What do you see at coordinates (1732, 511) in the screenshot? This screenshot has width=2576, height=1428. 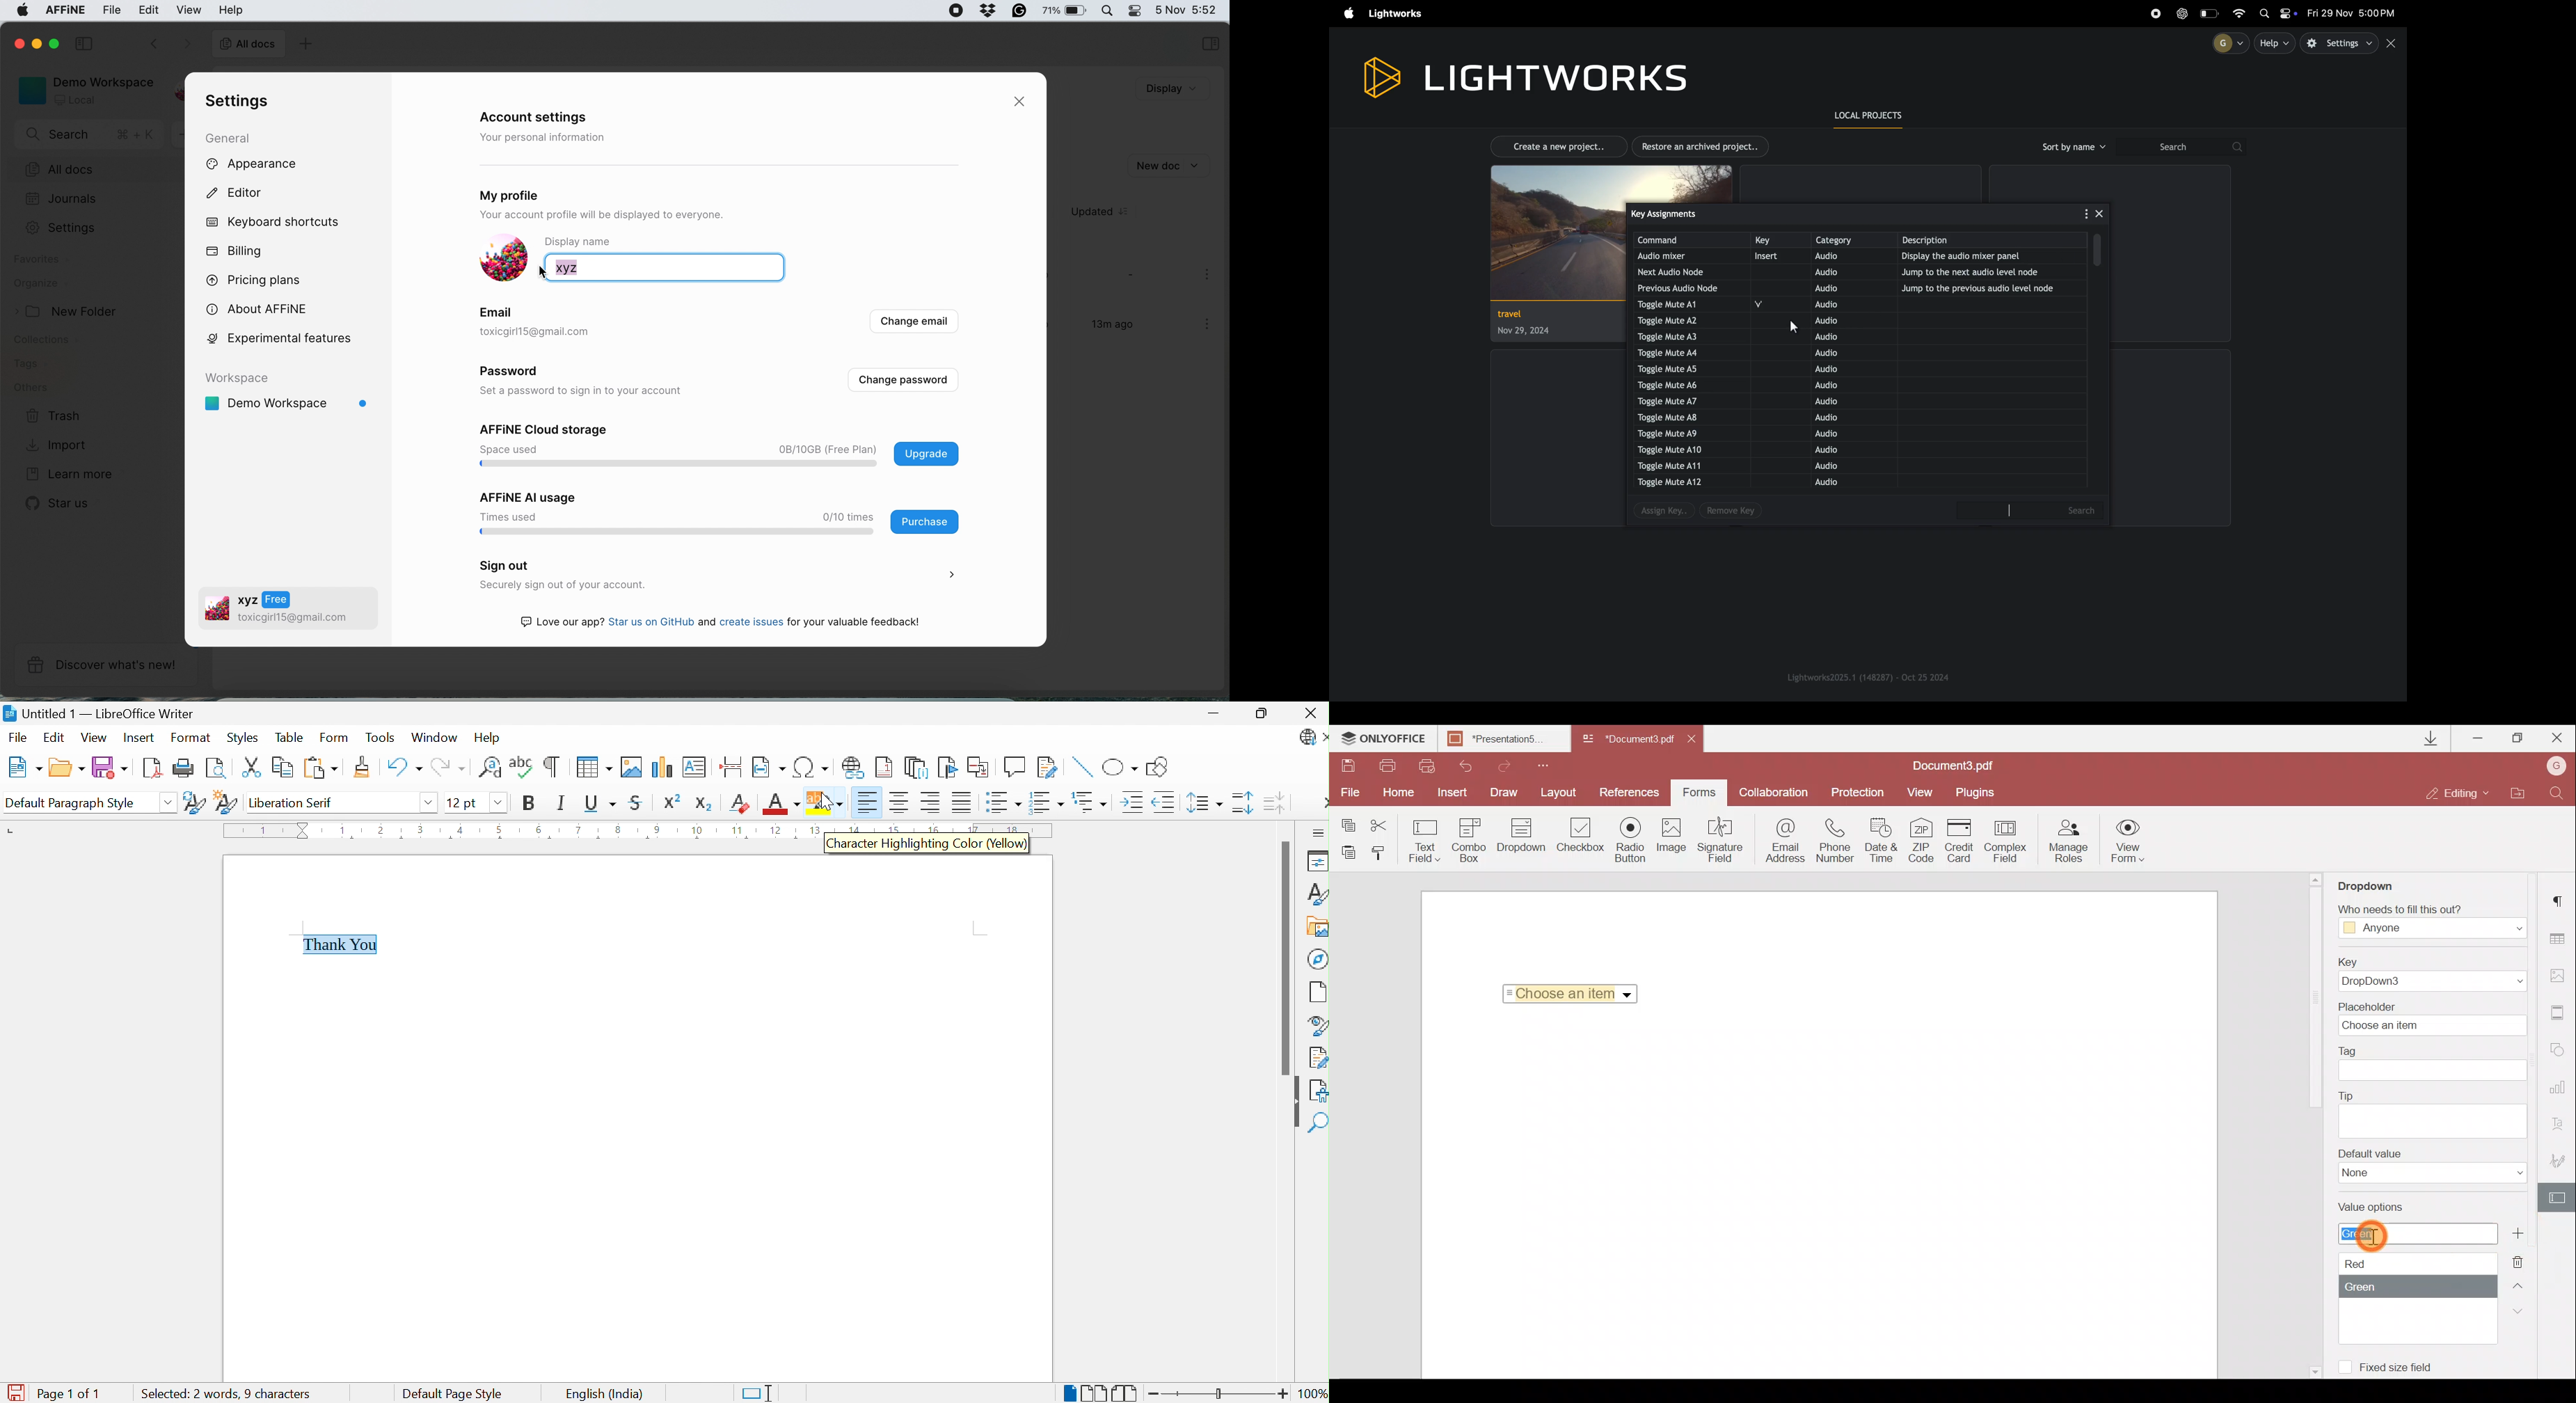 I see `remove key` at bounding box center [1732, 511].